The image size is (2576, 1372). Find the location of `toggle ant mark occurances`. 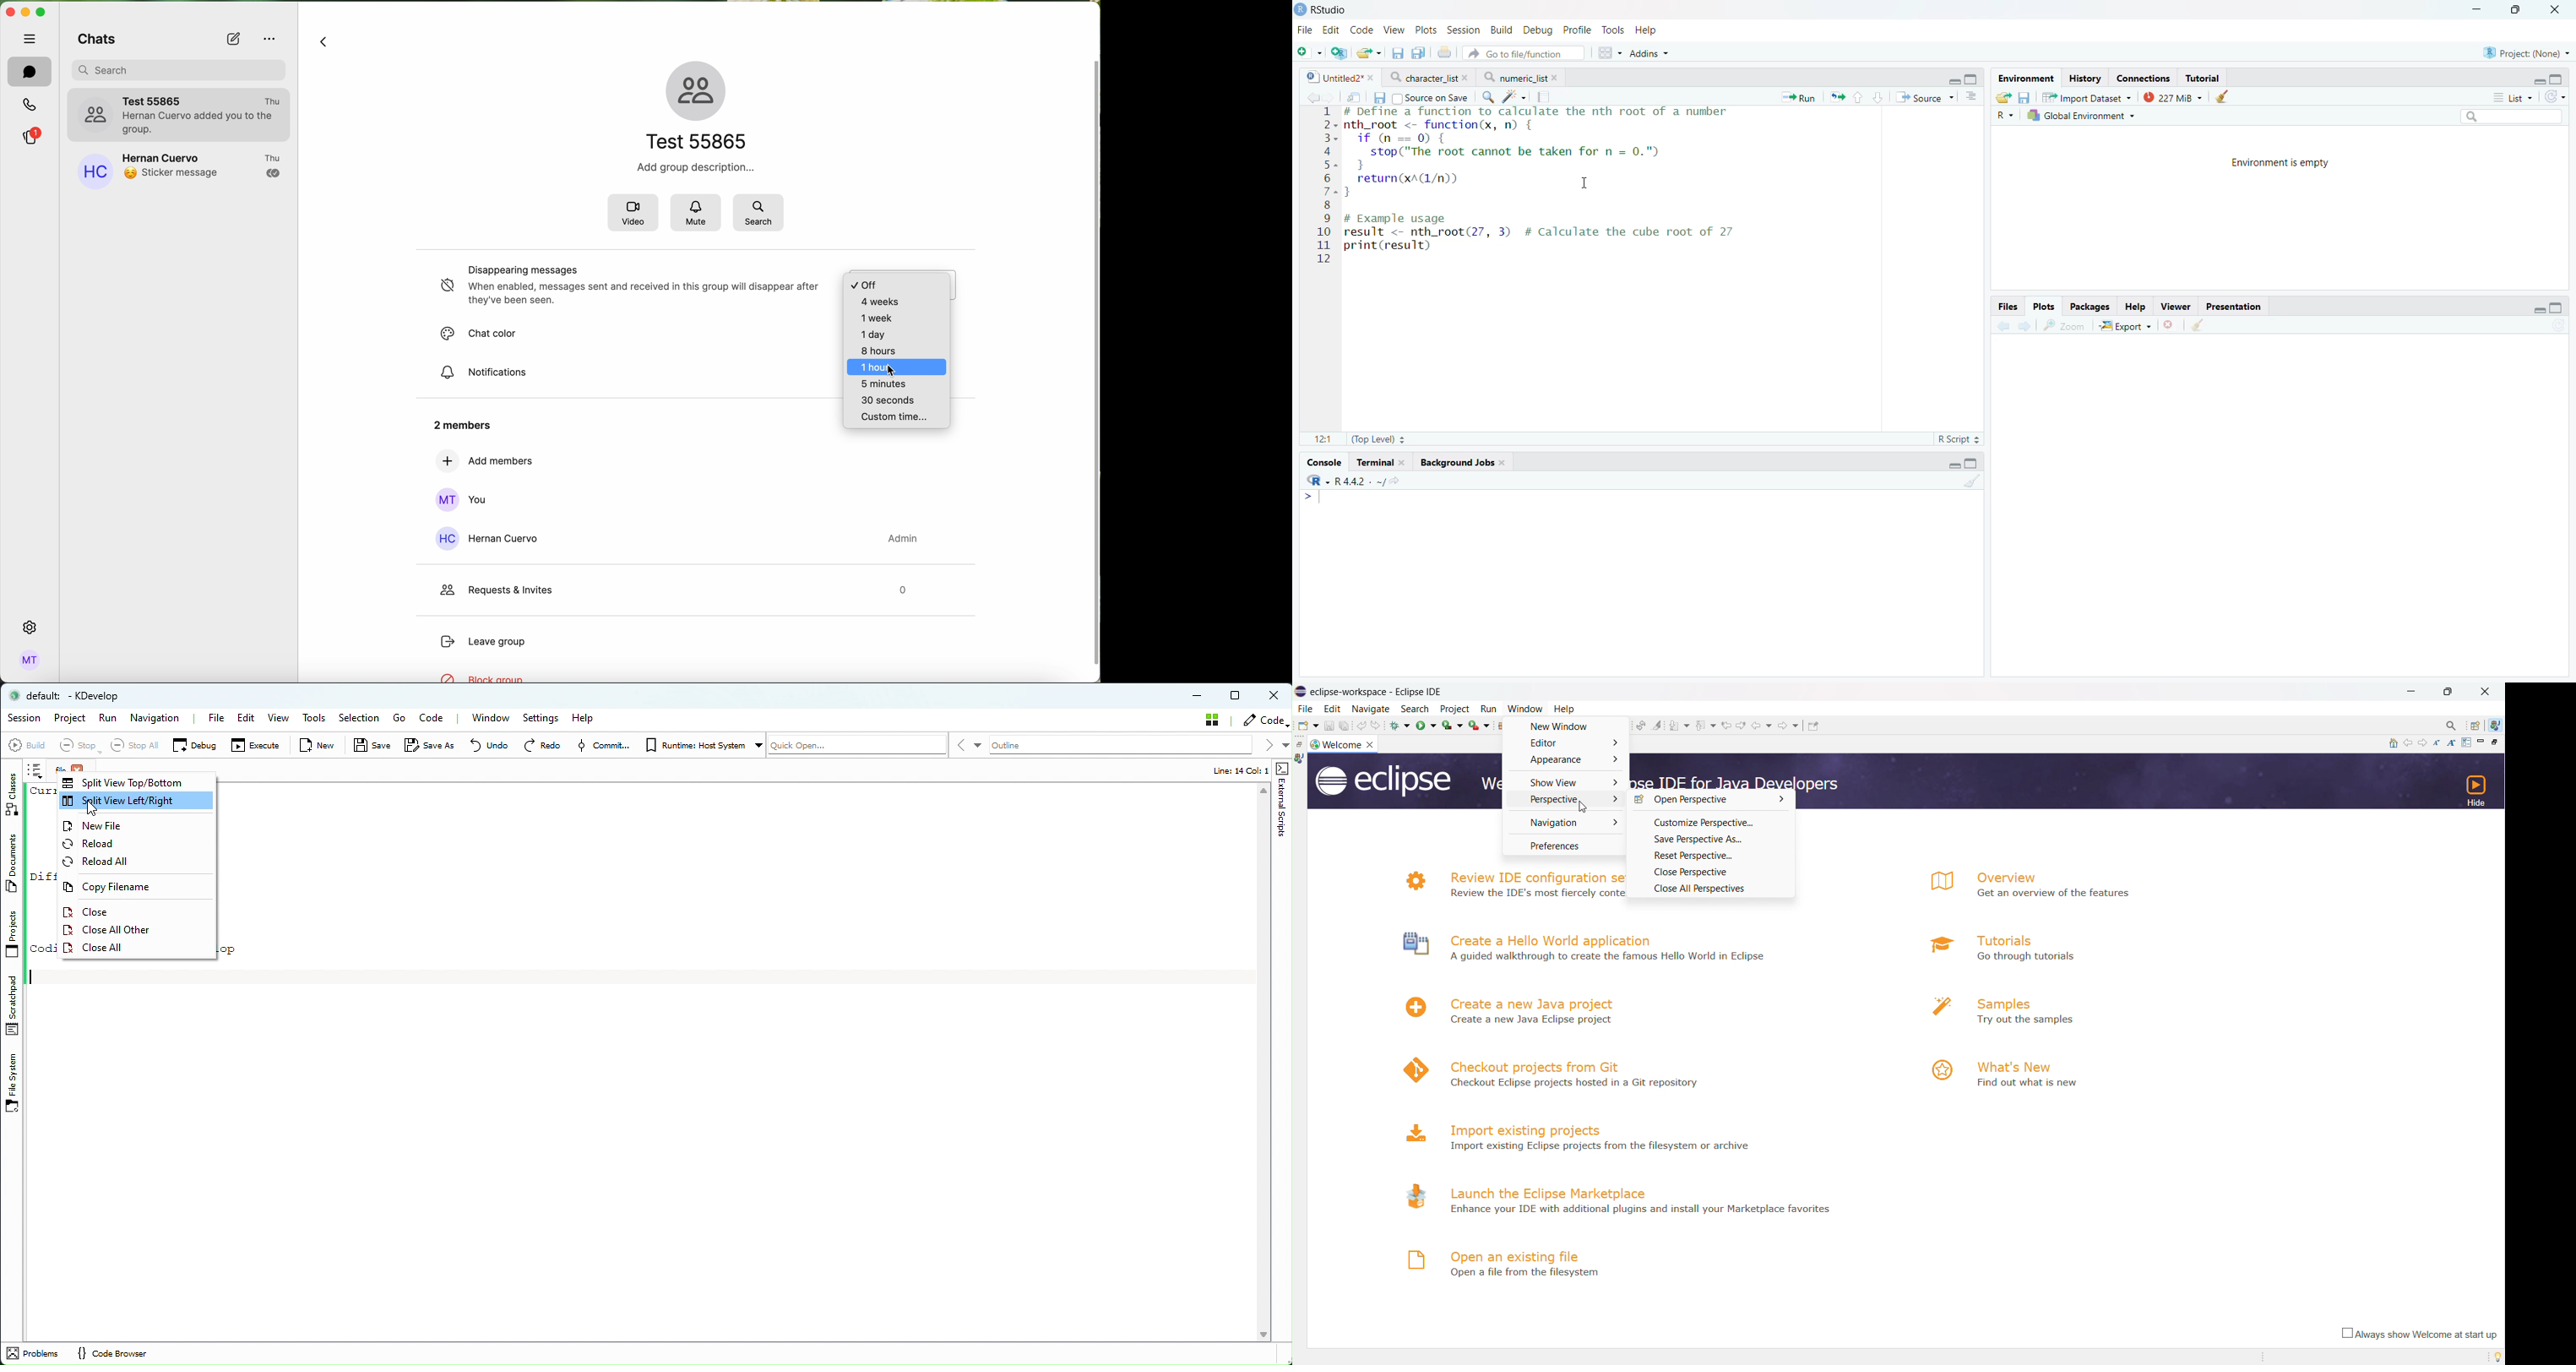

toggle ant mark occurances is located at coordinates (1657, 725).